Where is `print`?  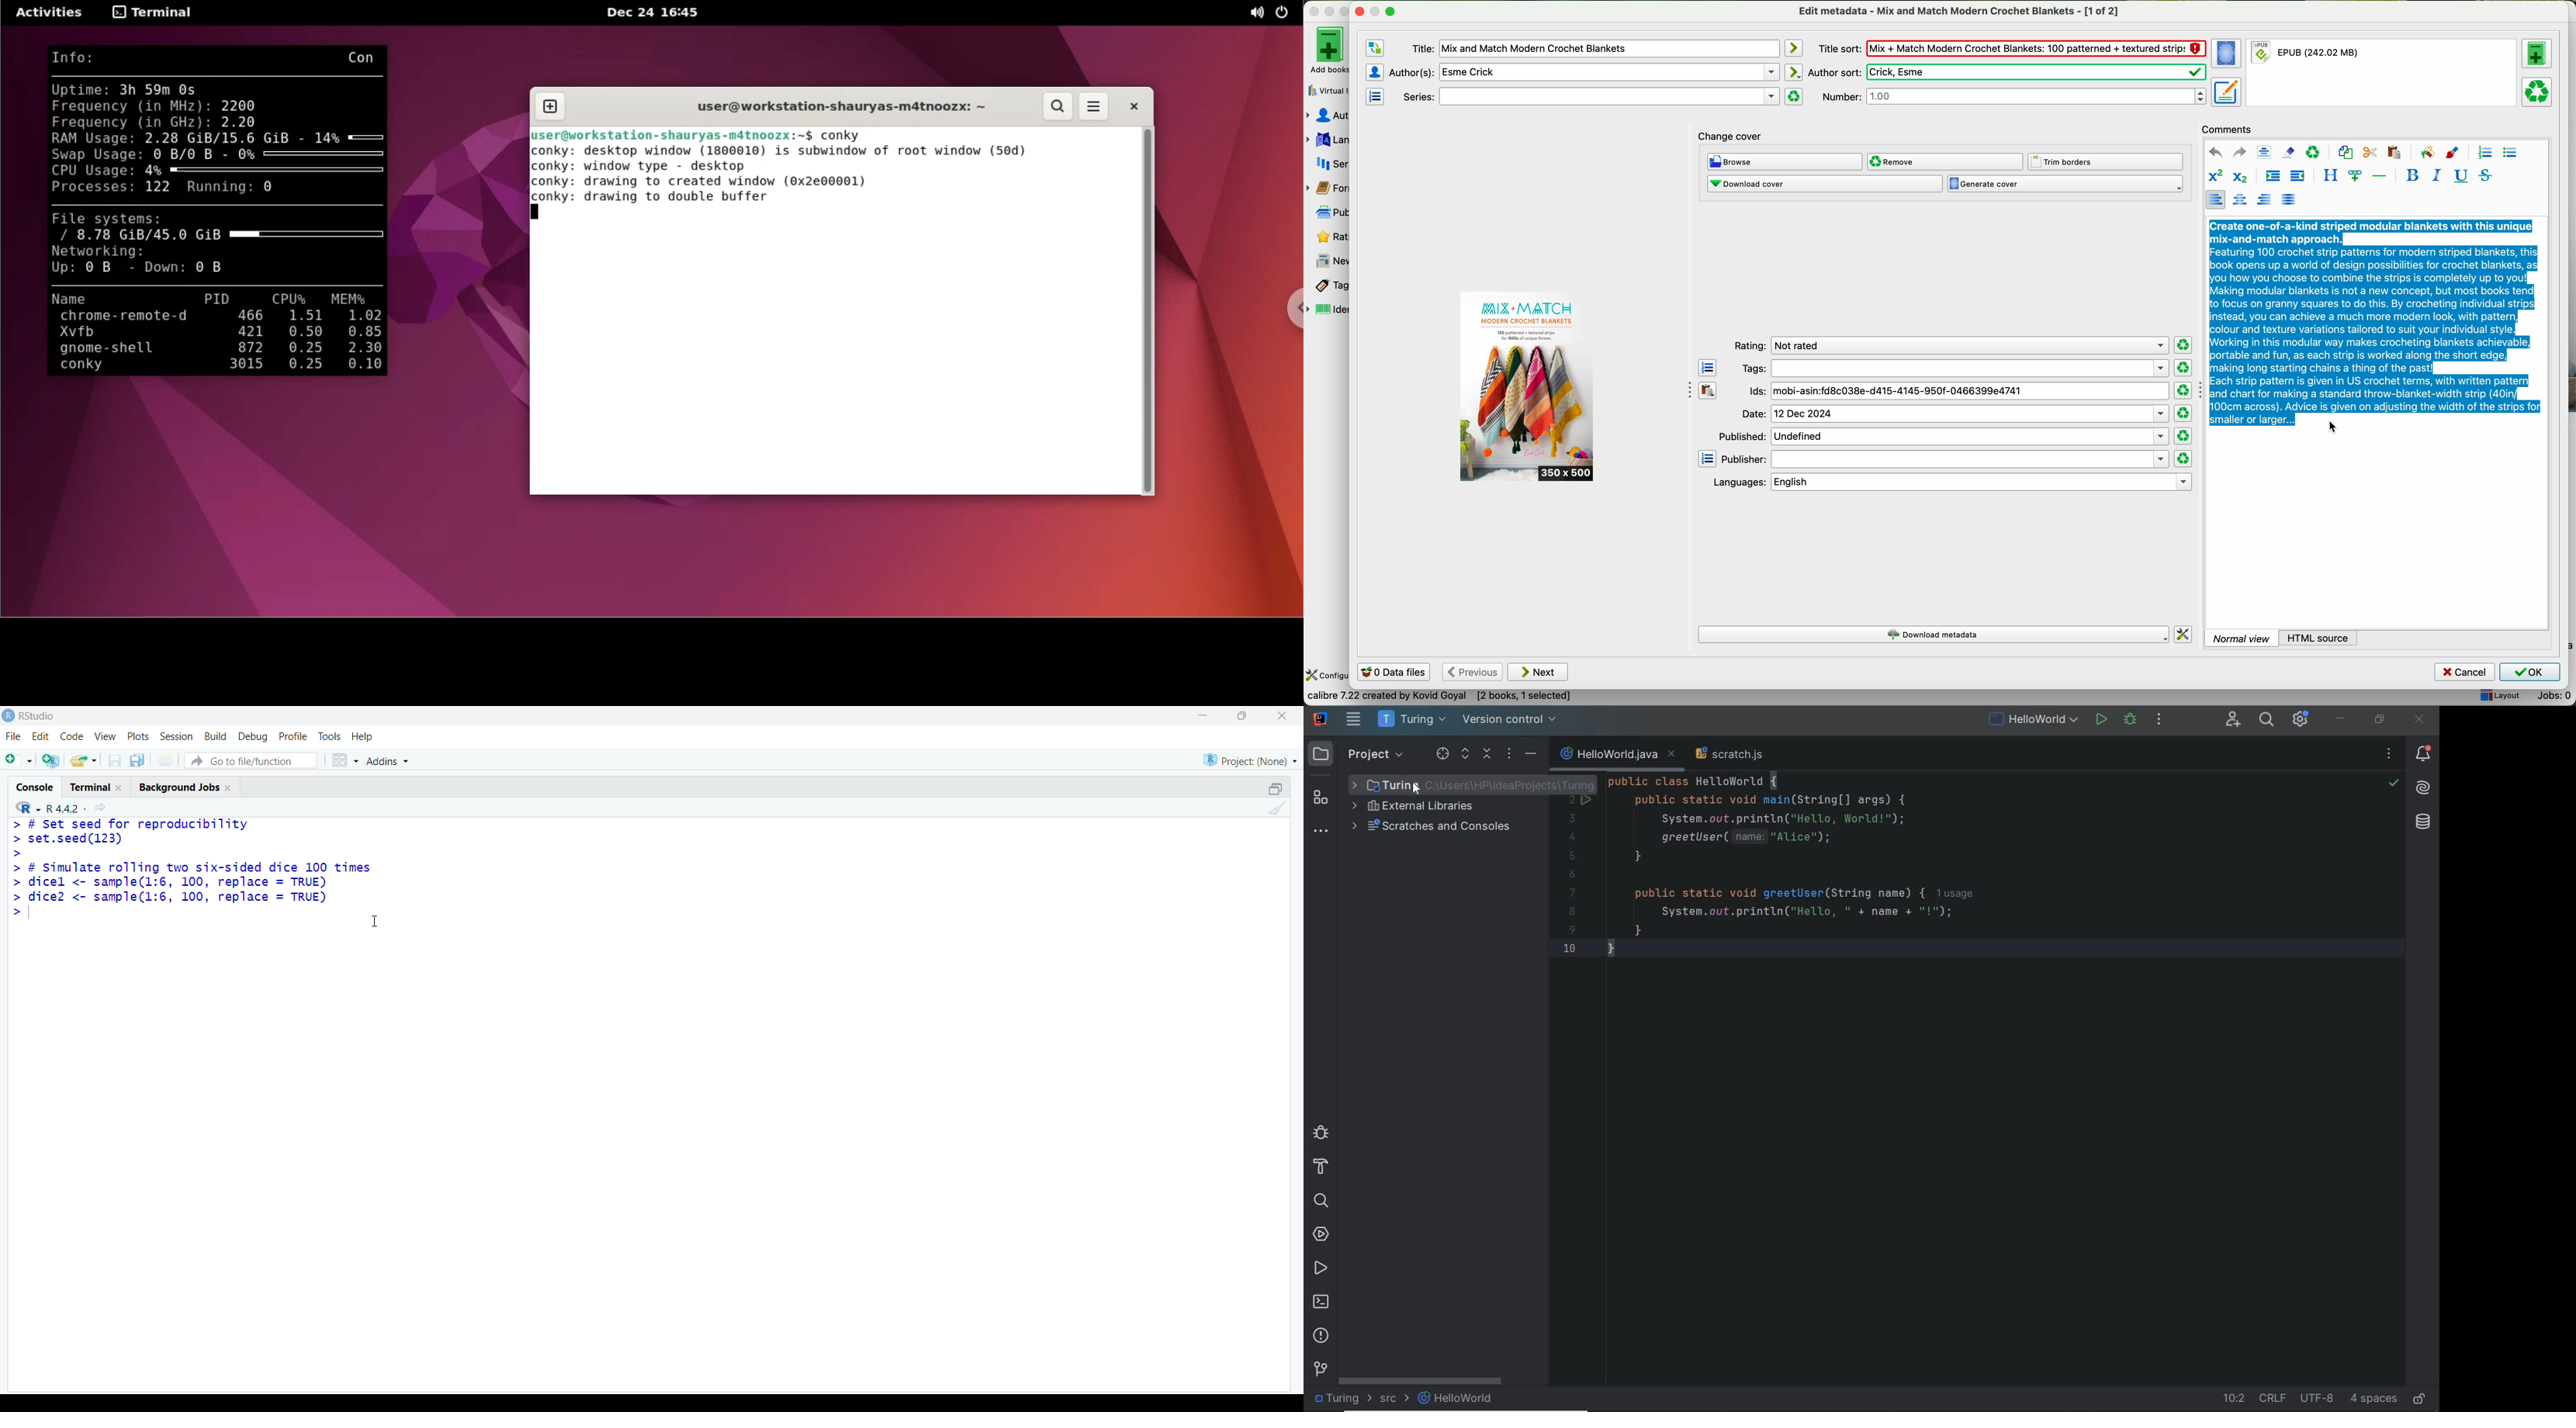 print is located at coordinates (166, 760).